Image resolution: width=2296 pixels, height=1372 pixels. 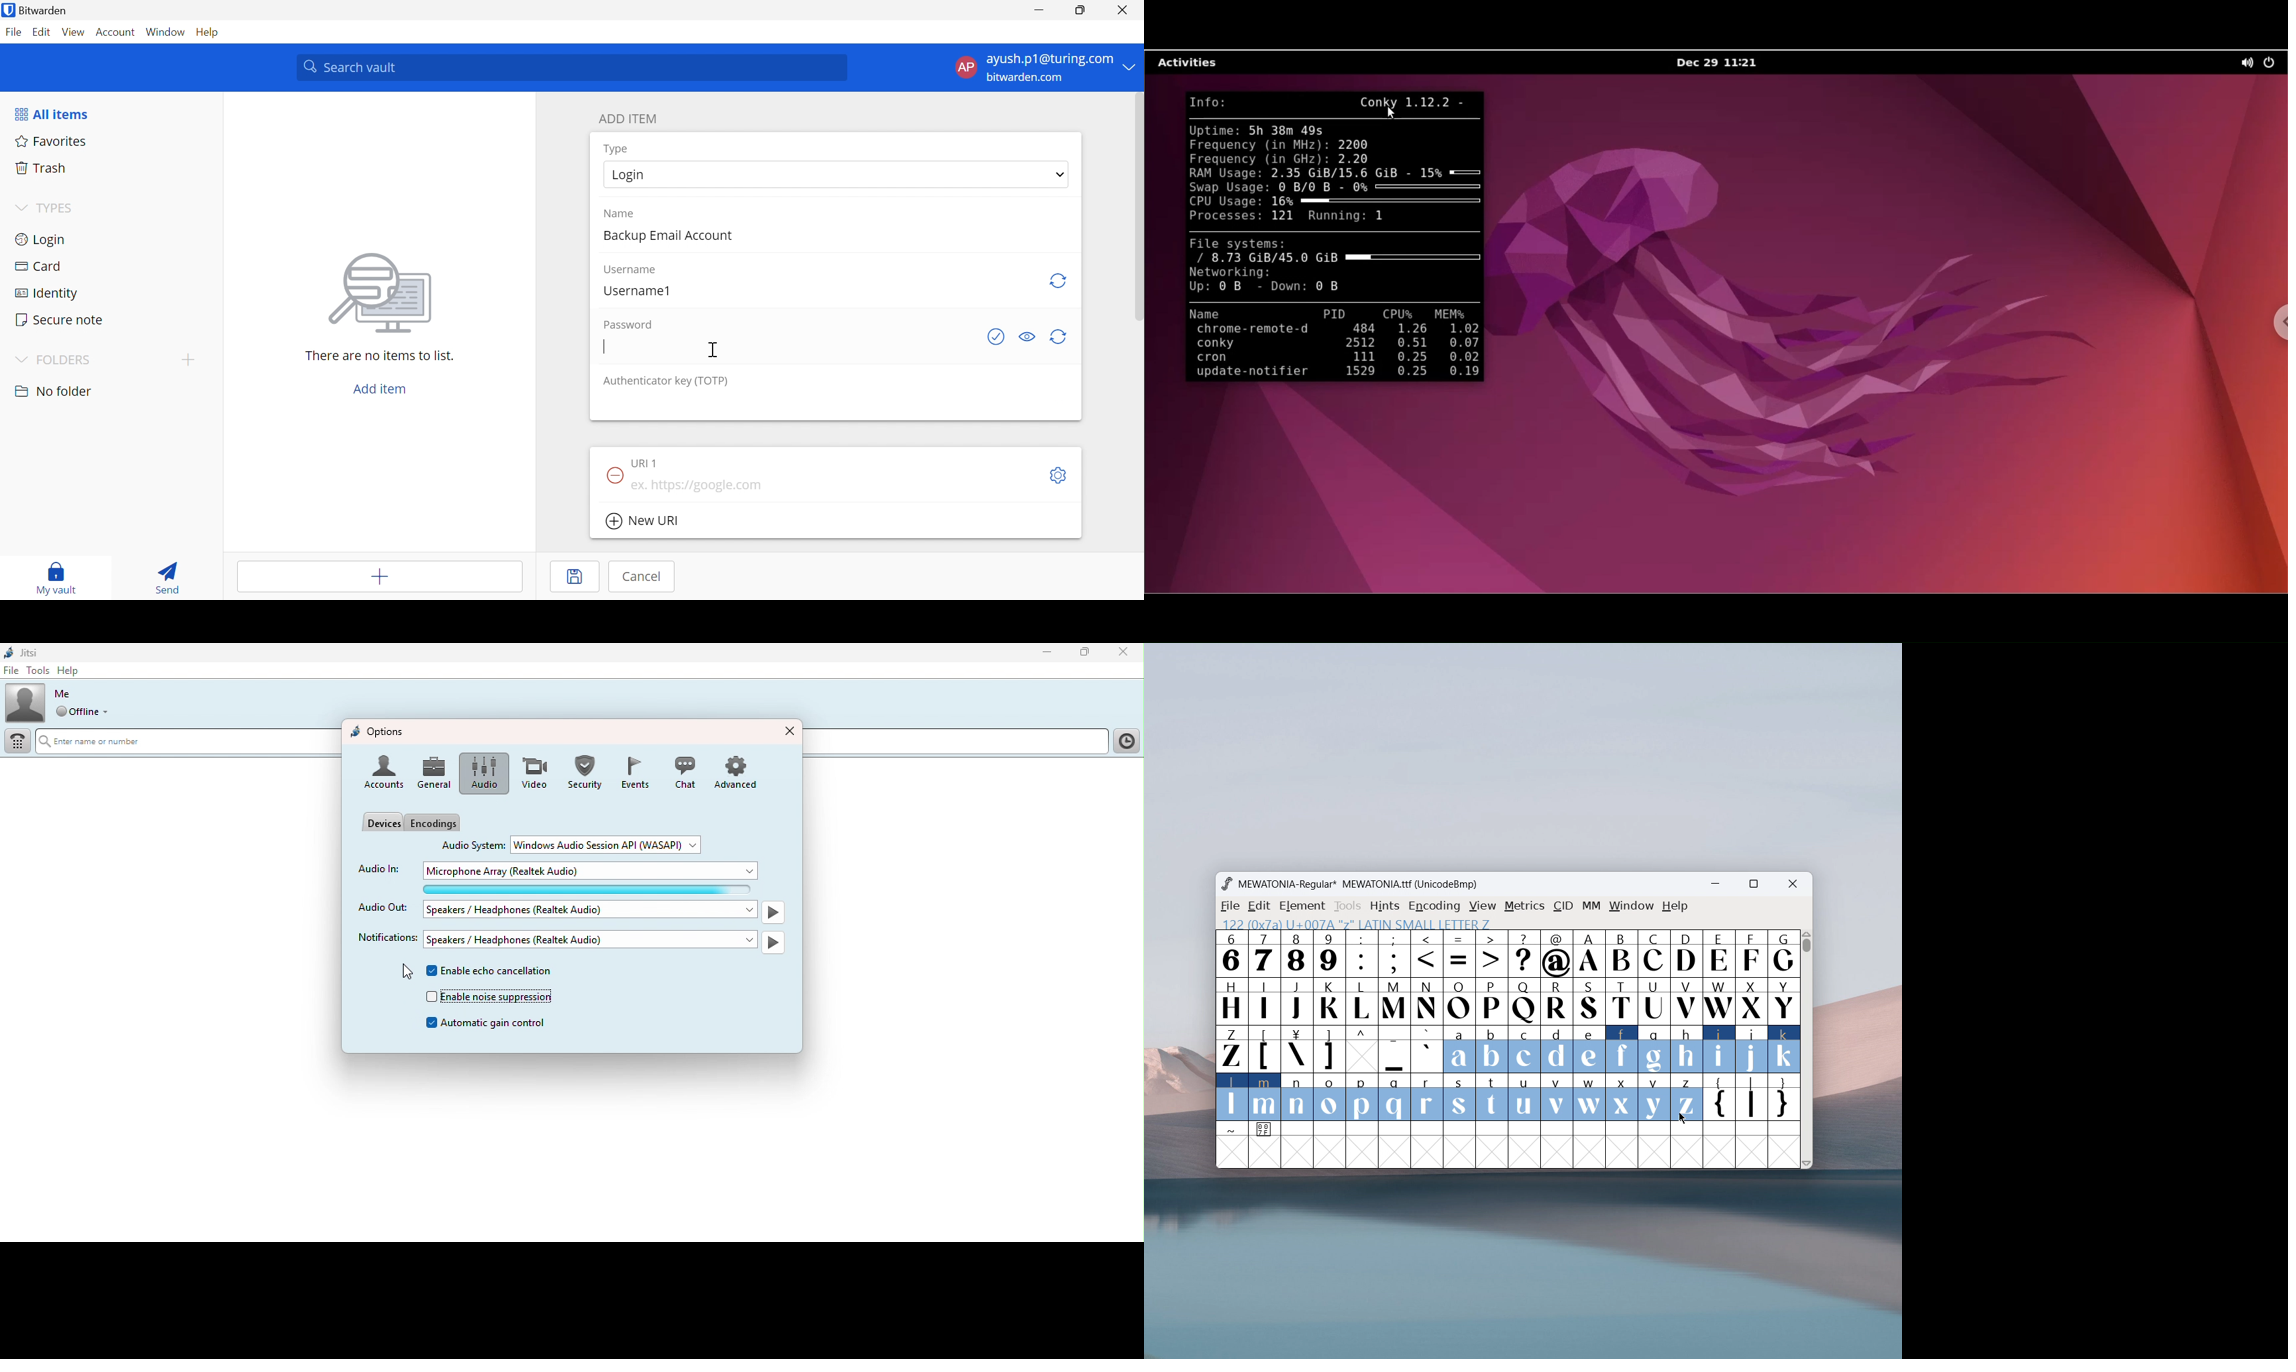 What do you see at coordinates (666, 237) in the screenshot?
I see `Backup Email Account` at bounding box center [666, 237].